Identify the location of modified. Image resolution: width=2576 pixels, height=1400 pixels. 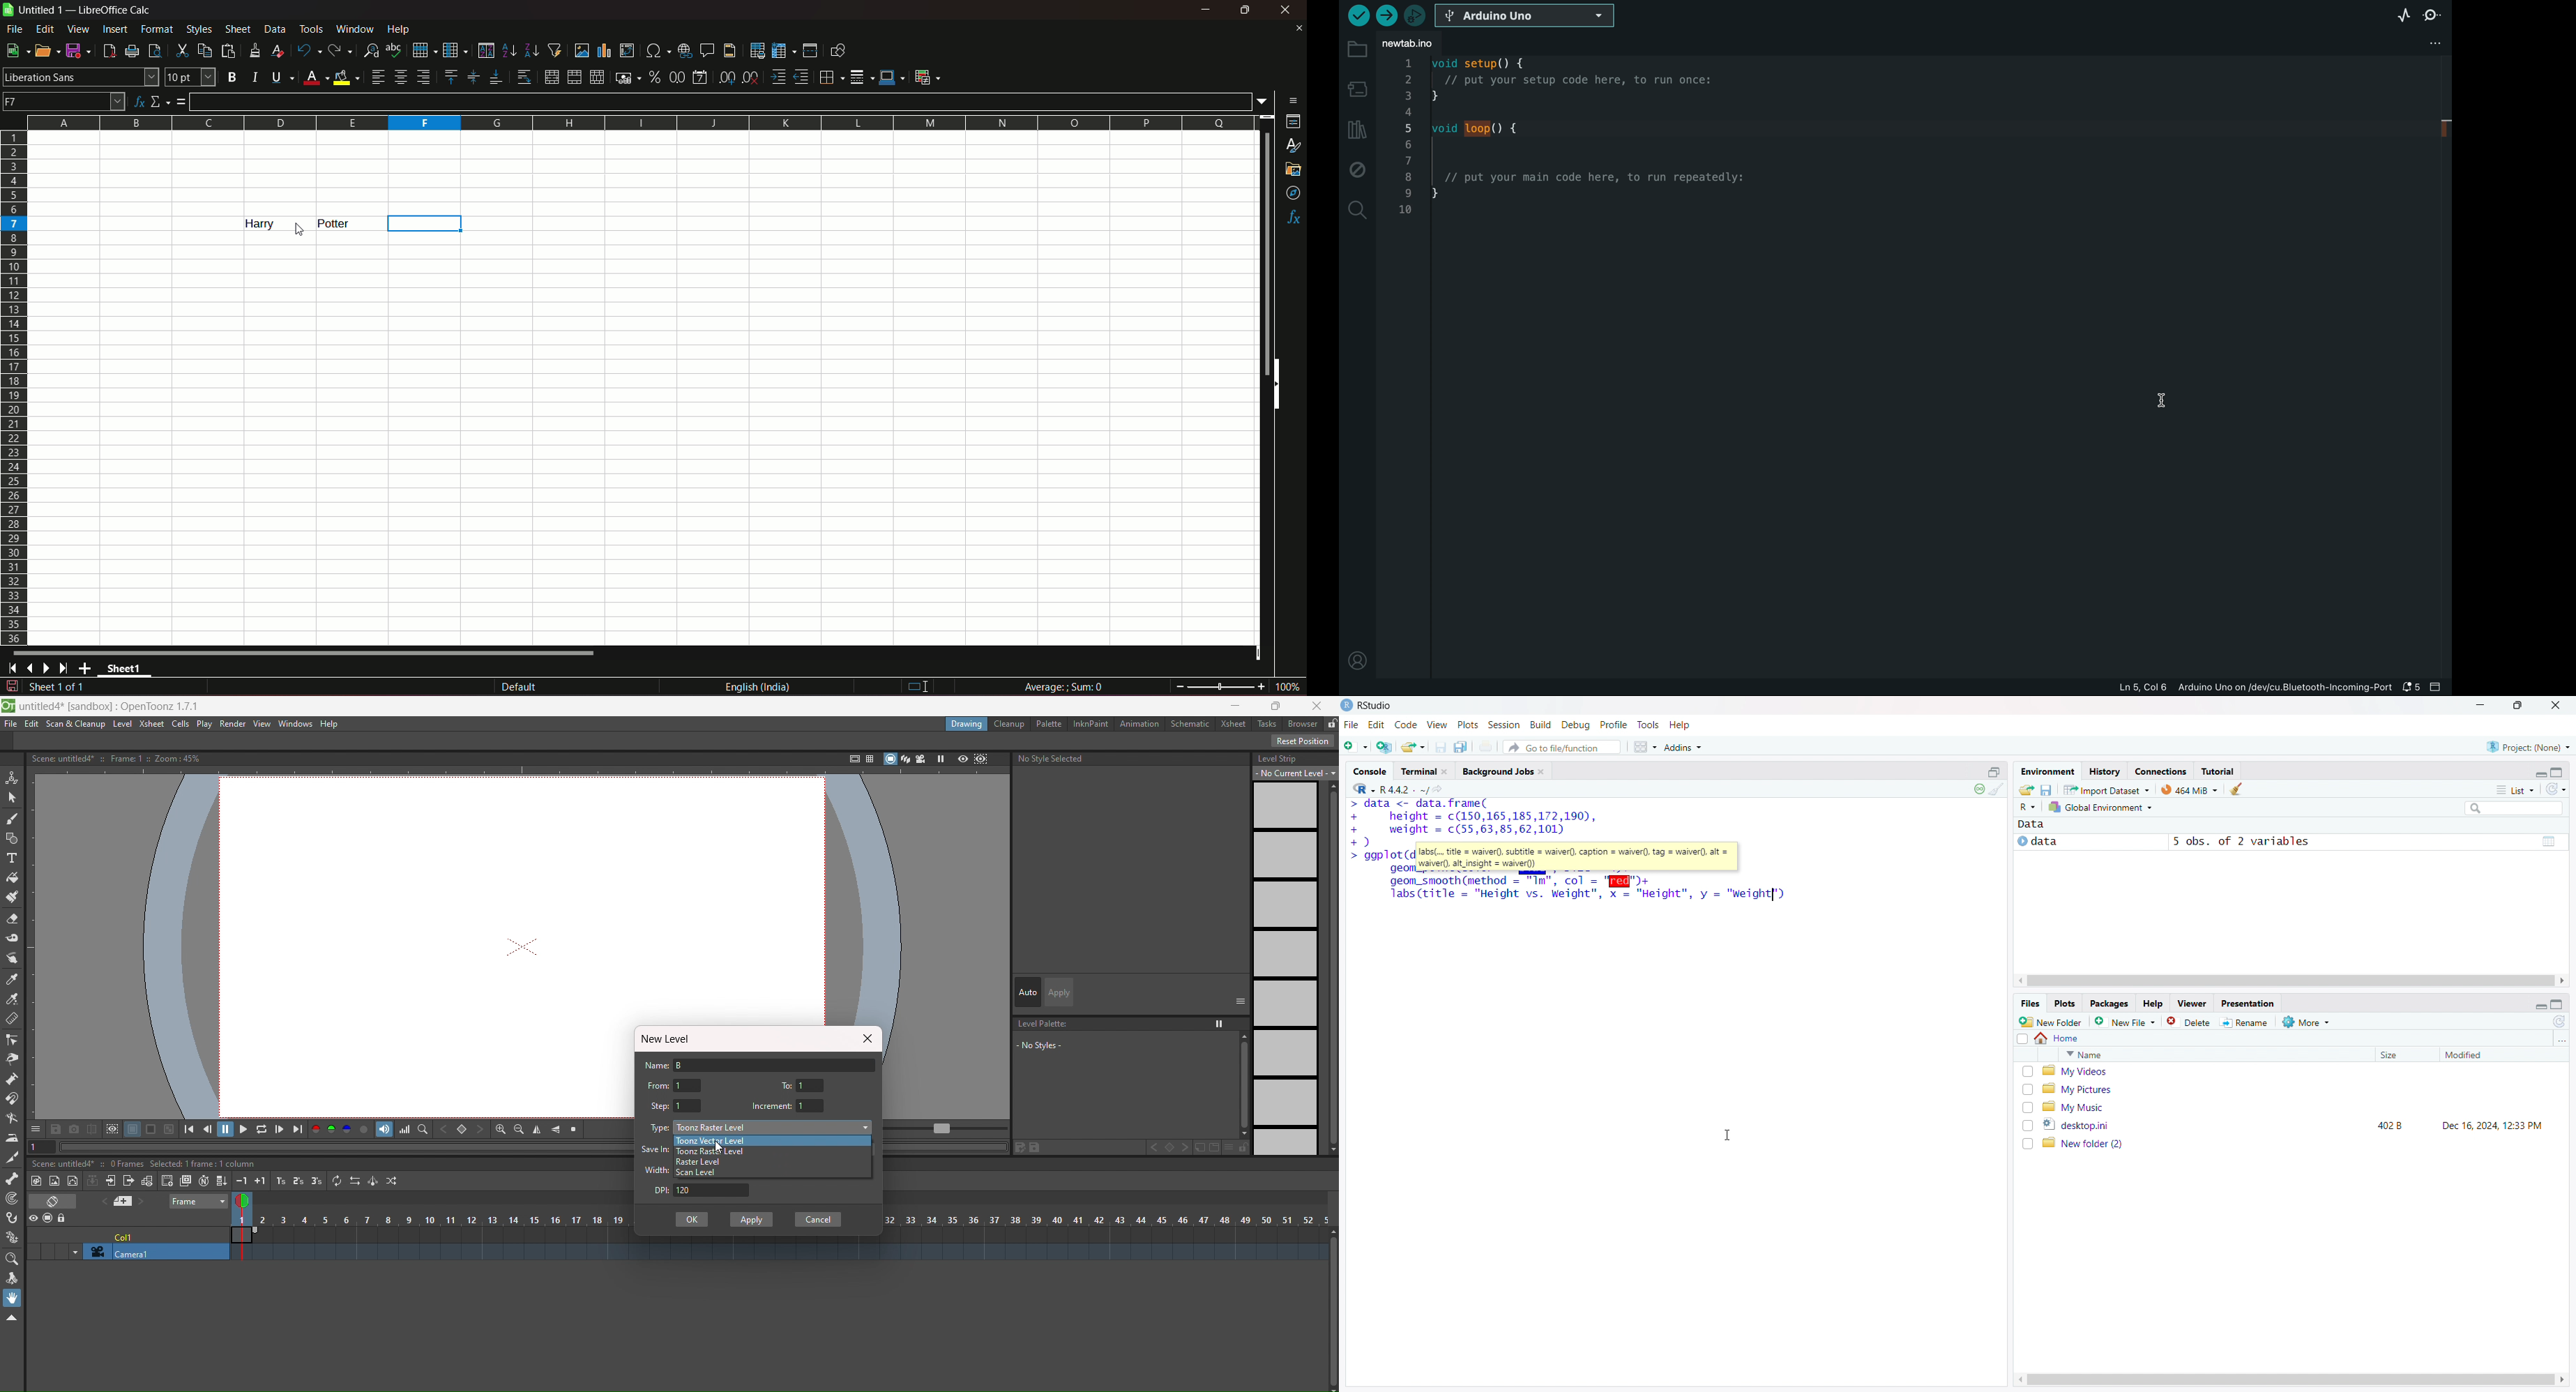
(2487, 1055).